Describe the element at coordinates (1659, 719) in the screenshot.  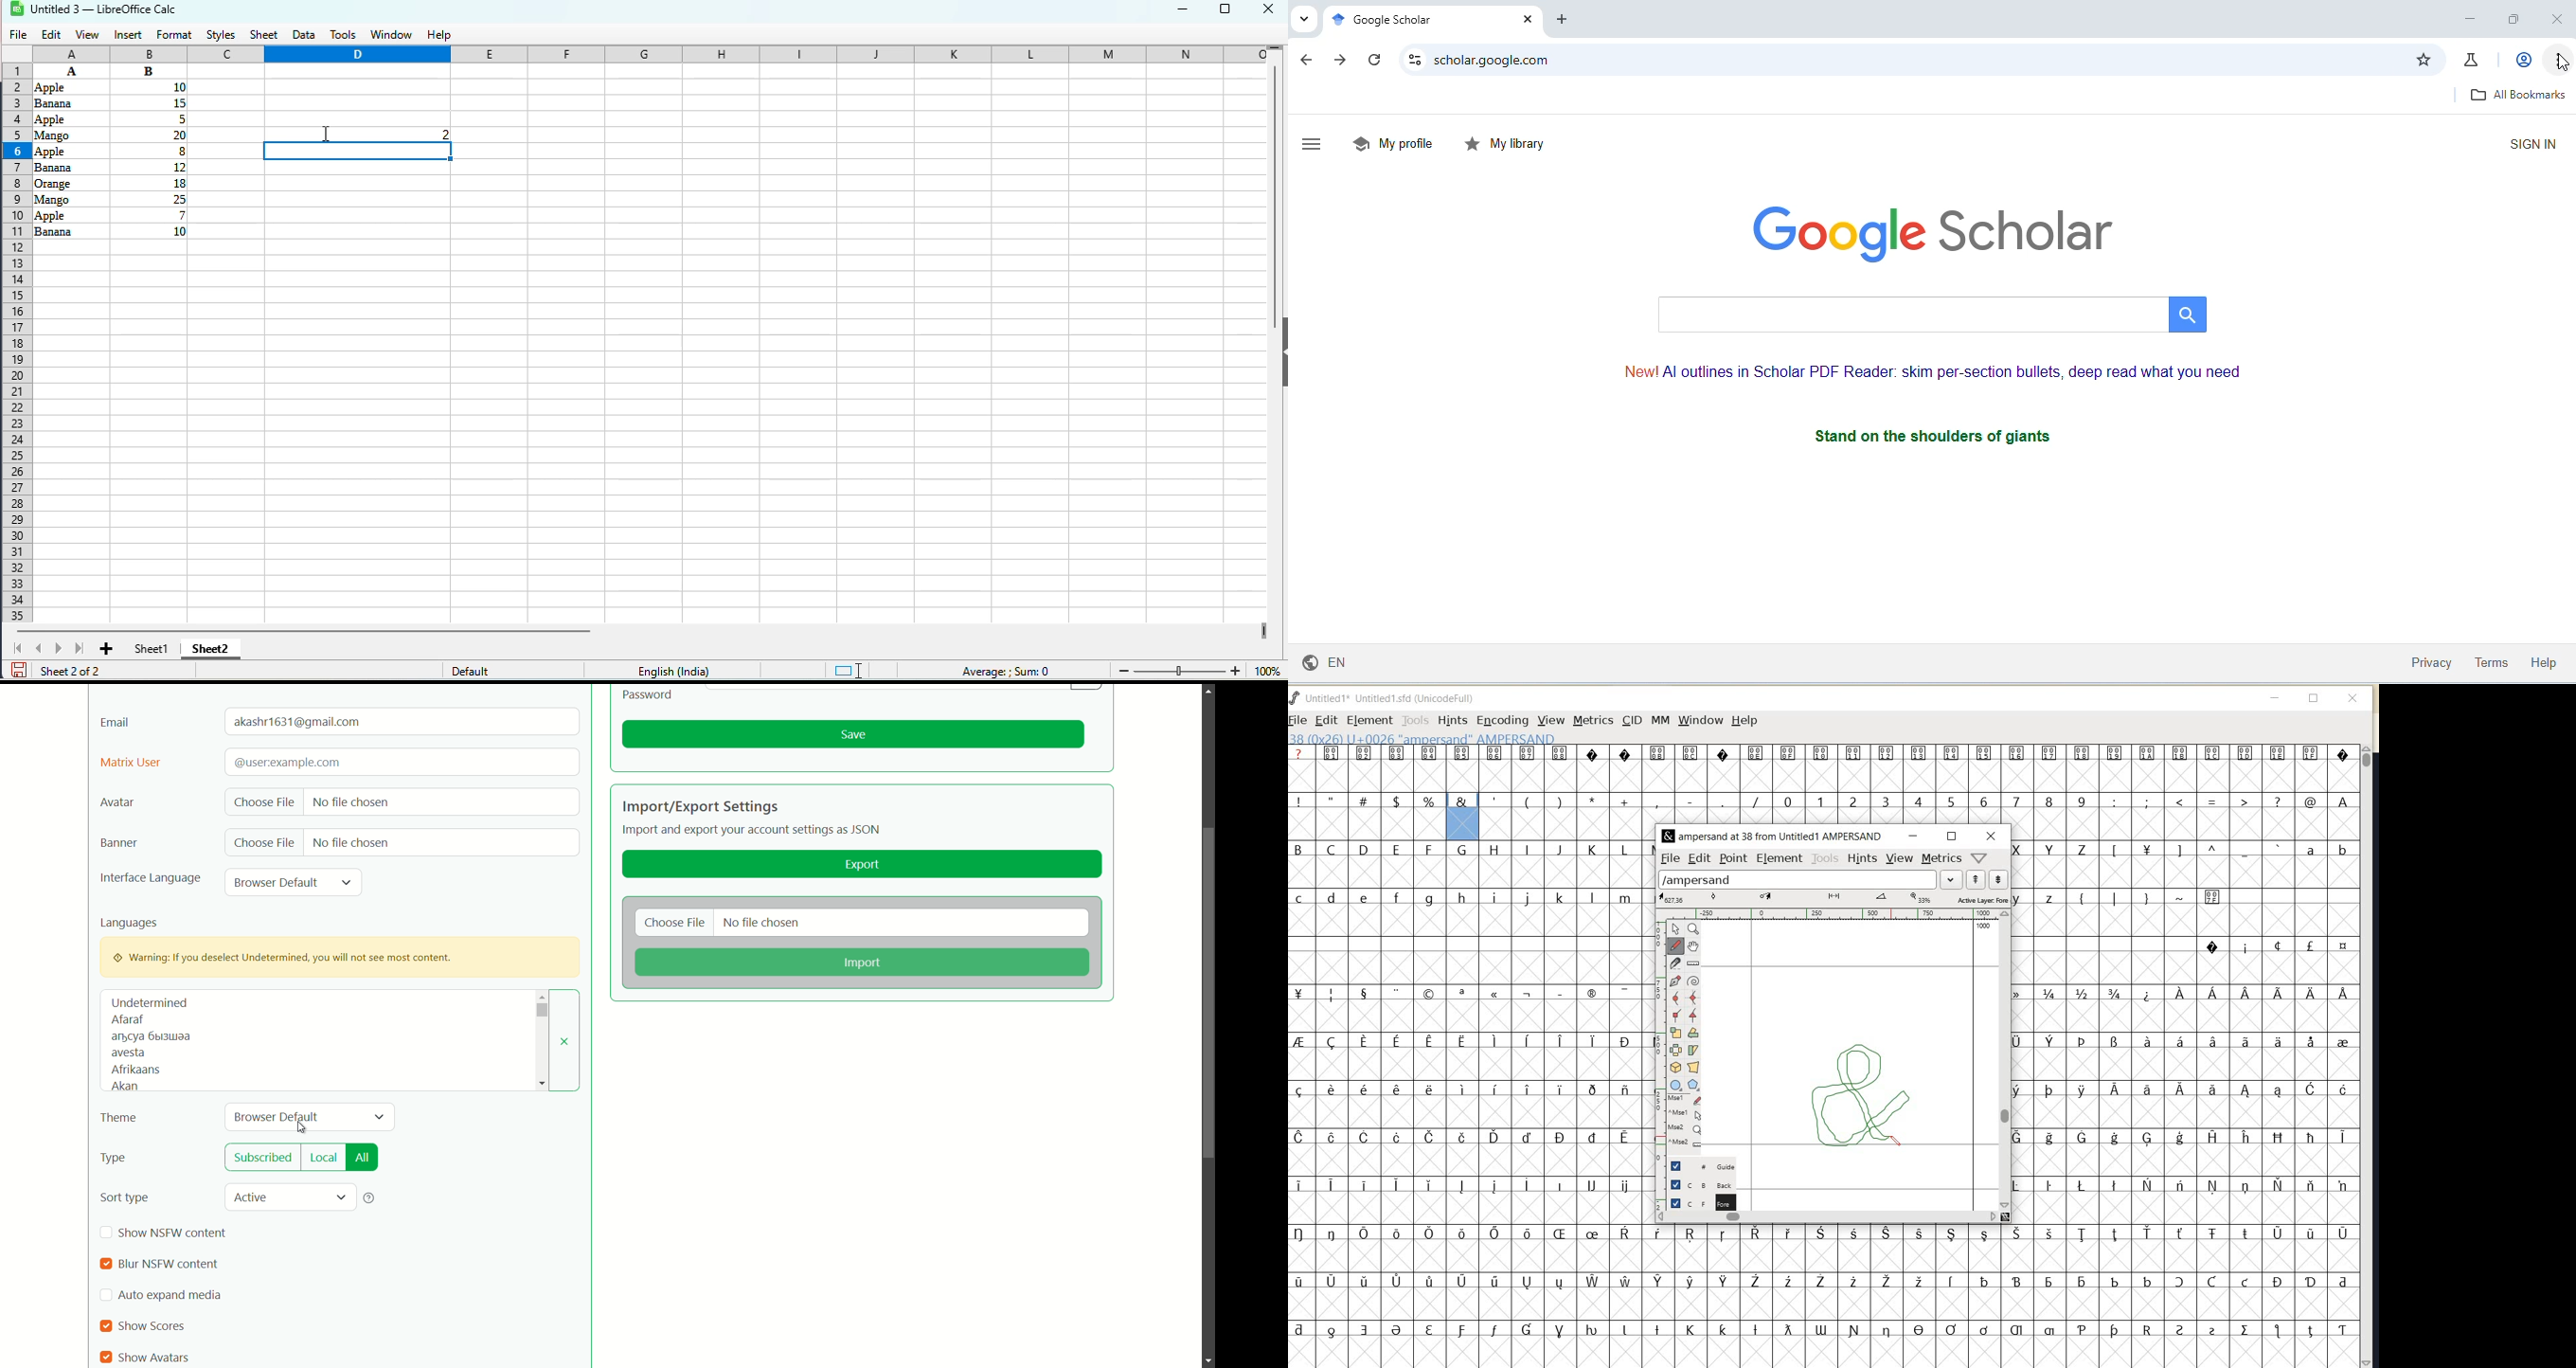
I see `MM` at that location.